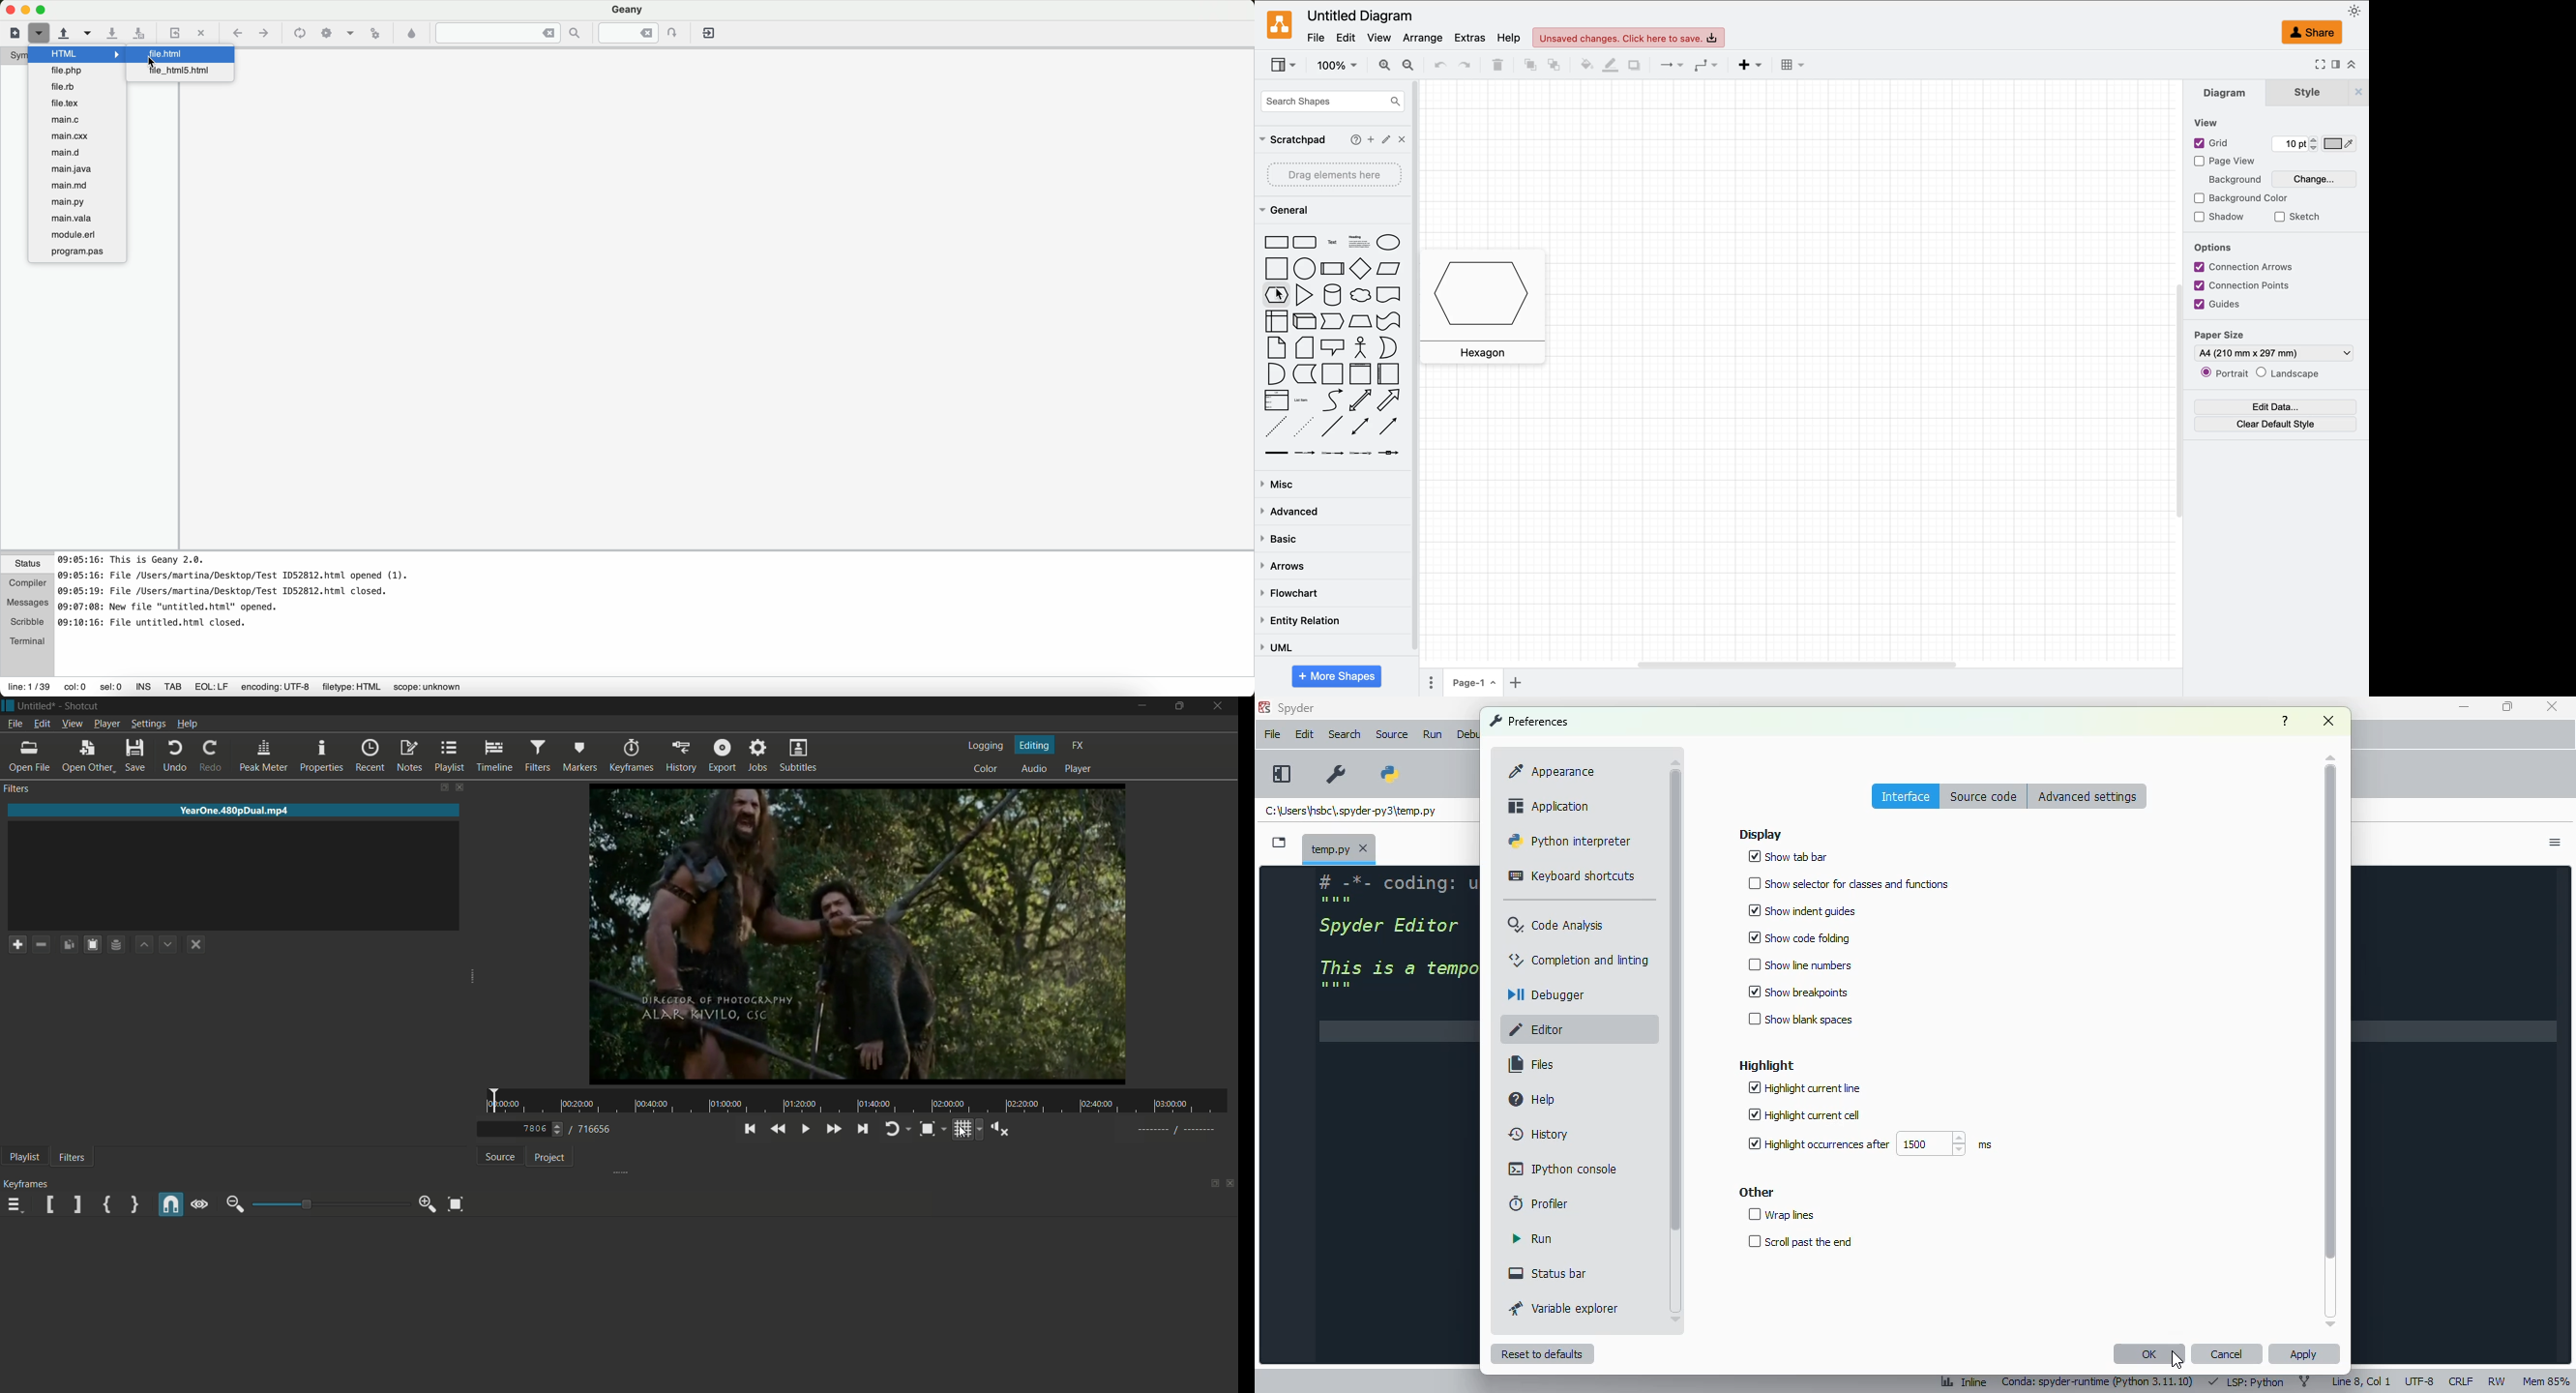 The width and height of the screenshot is (2576, 1400). What do you see at coordinates (1279, 25) in the screenshot?
I see `application logo` at bounding box center [1279, 25].